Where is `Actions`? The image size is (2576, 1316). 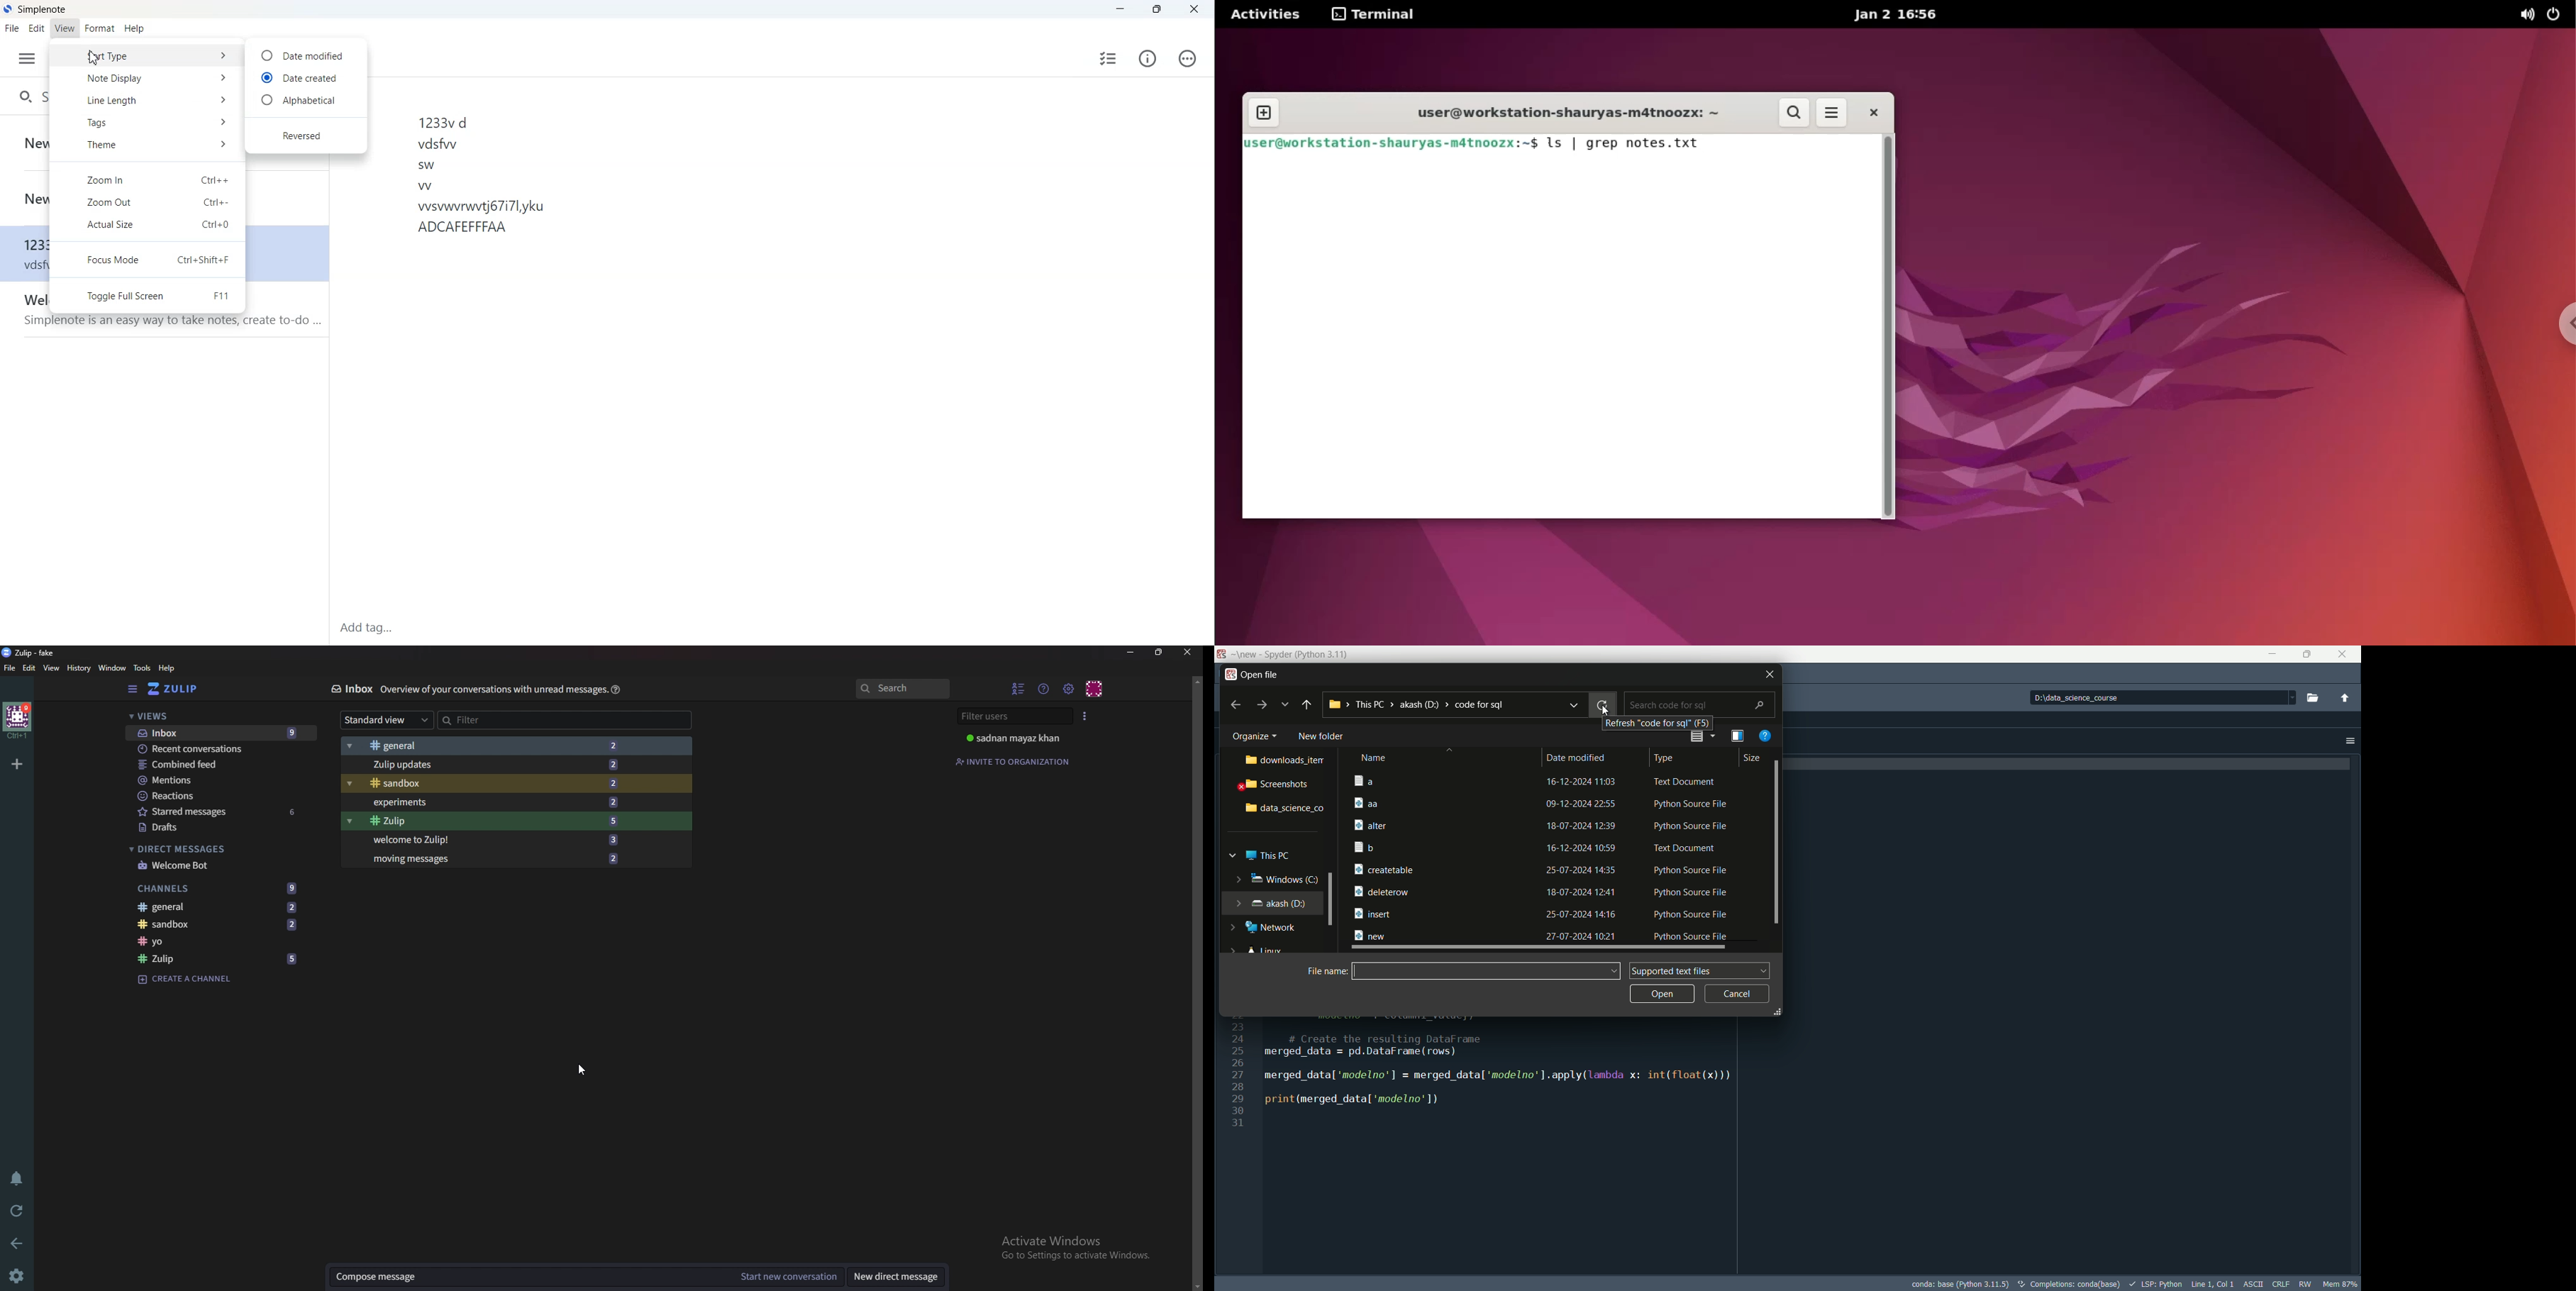
Actions is located at coordinates (1186, 58).